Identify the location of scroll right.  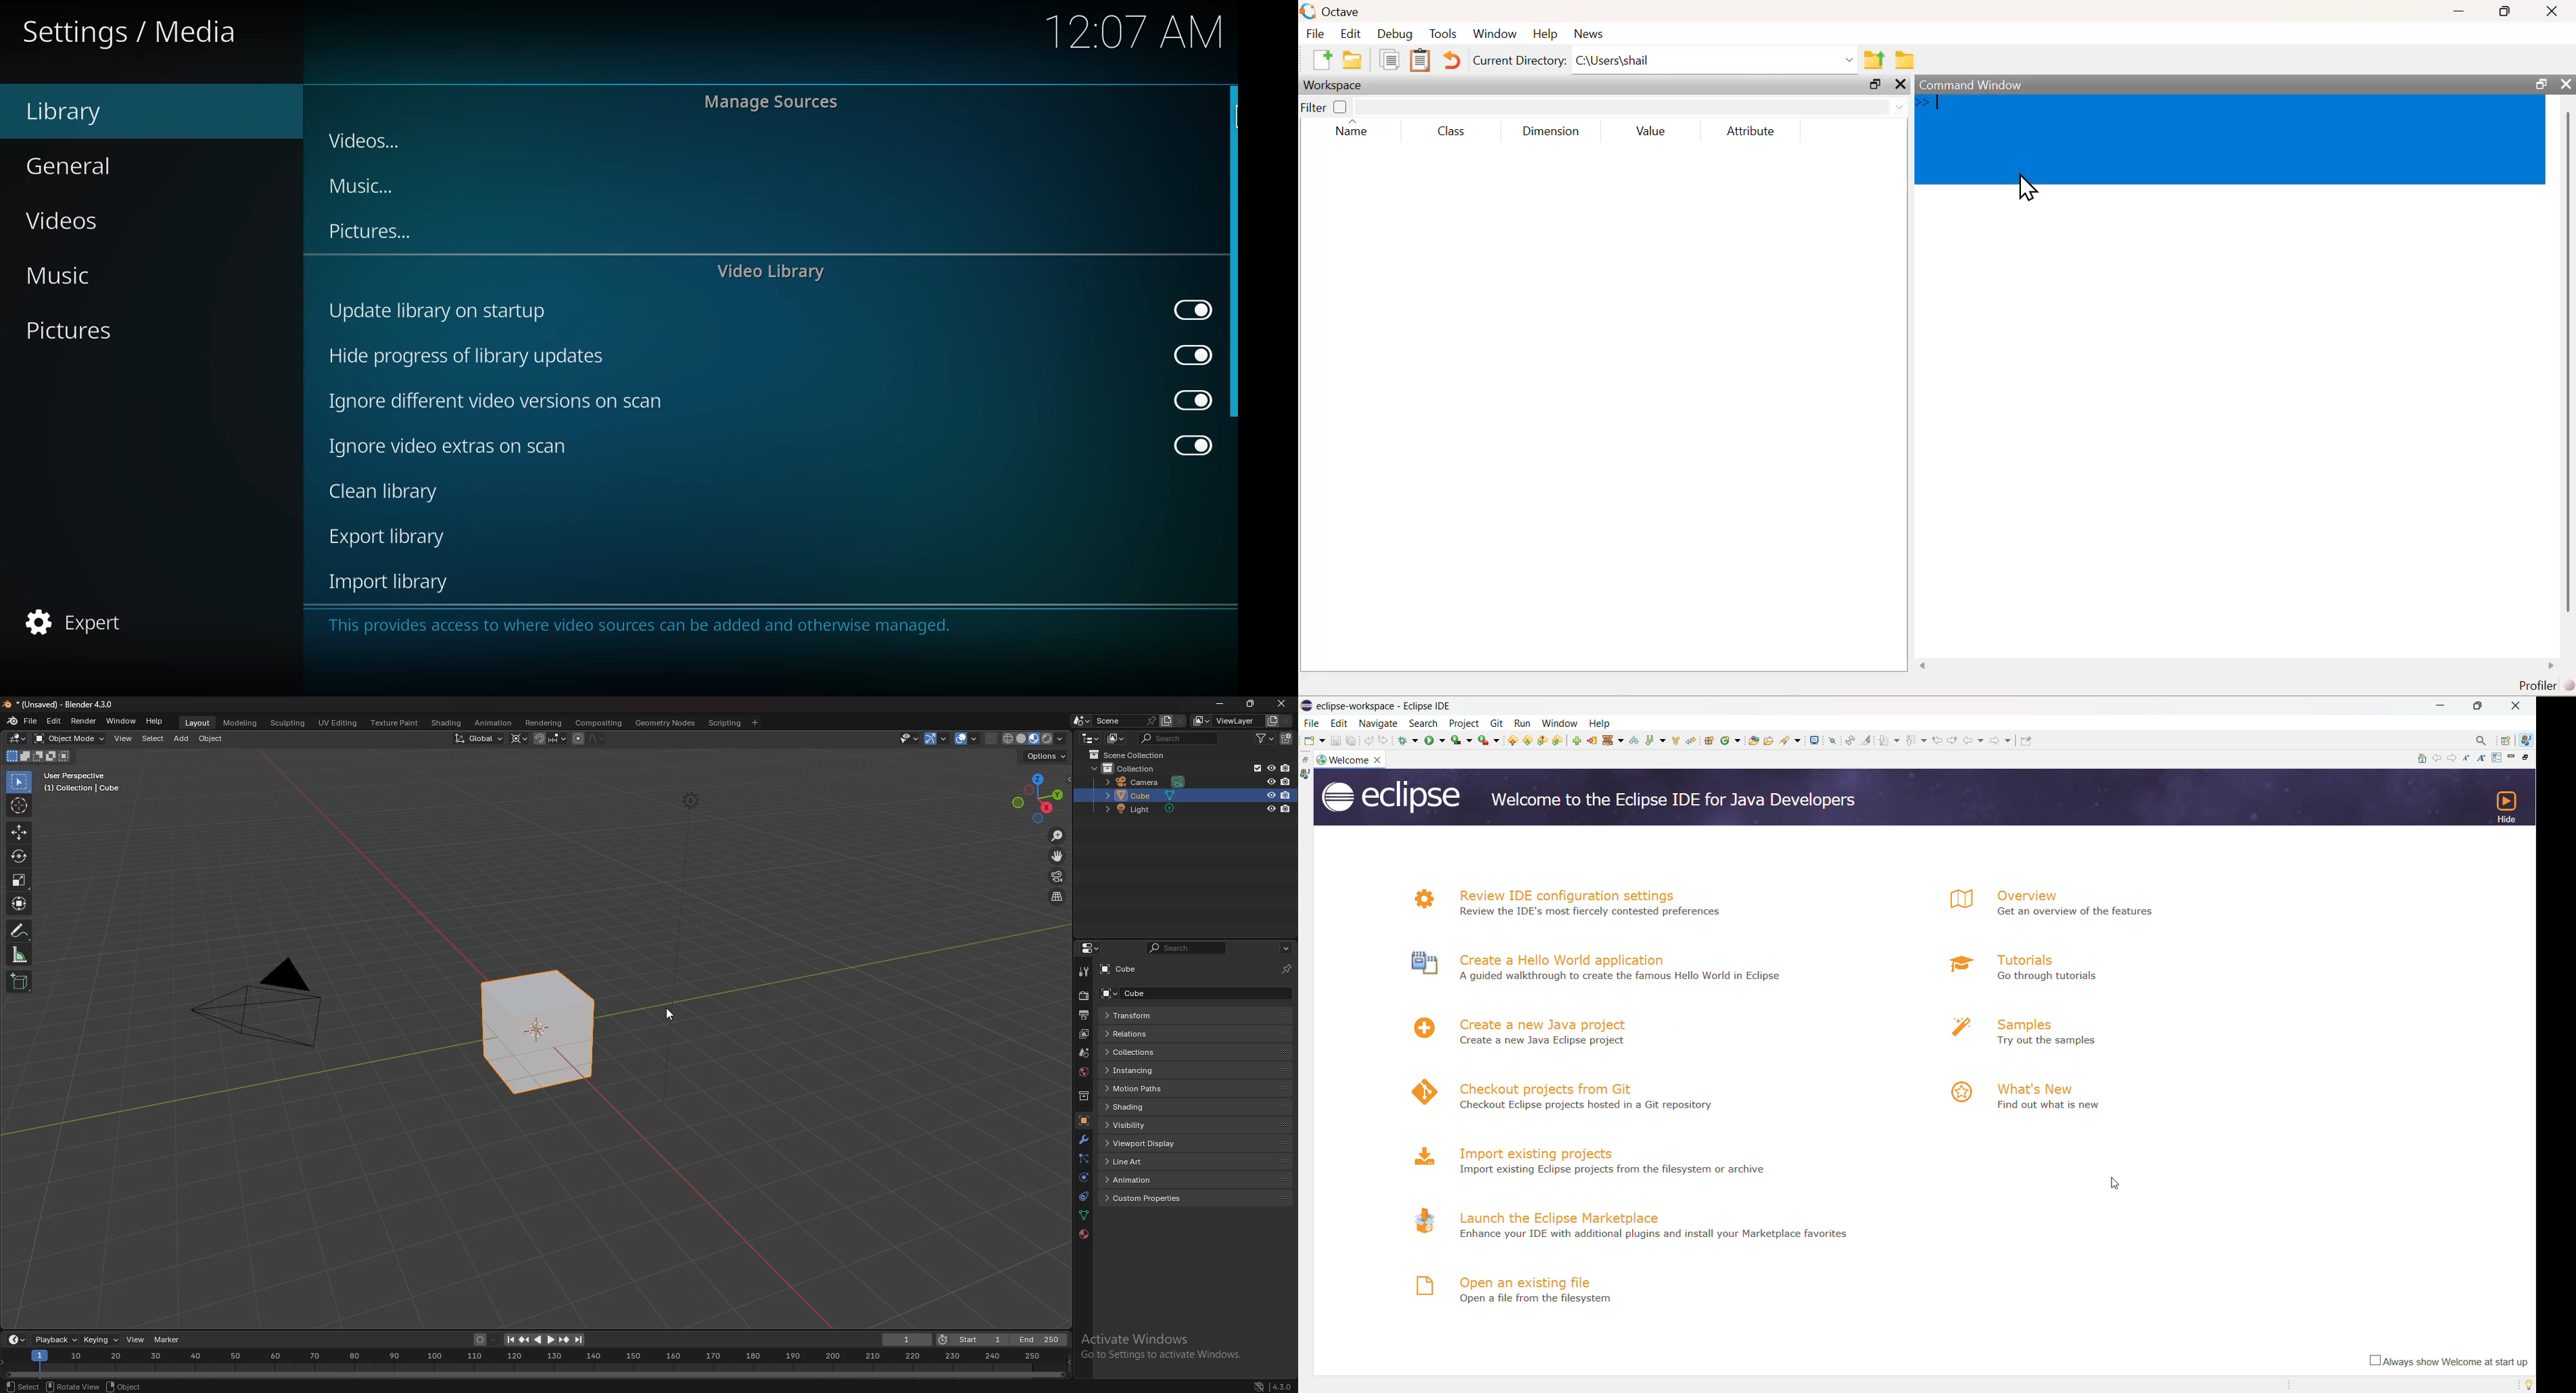
(2552, 666).